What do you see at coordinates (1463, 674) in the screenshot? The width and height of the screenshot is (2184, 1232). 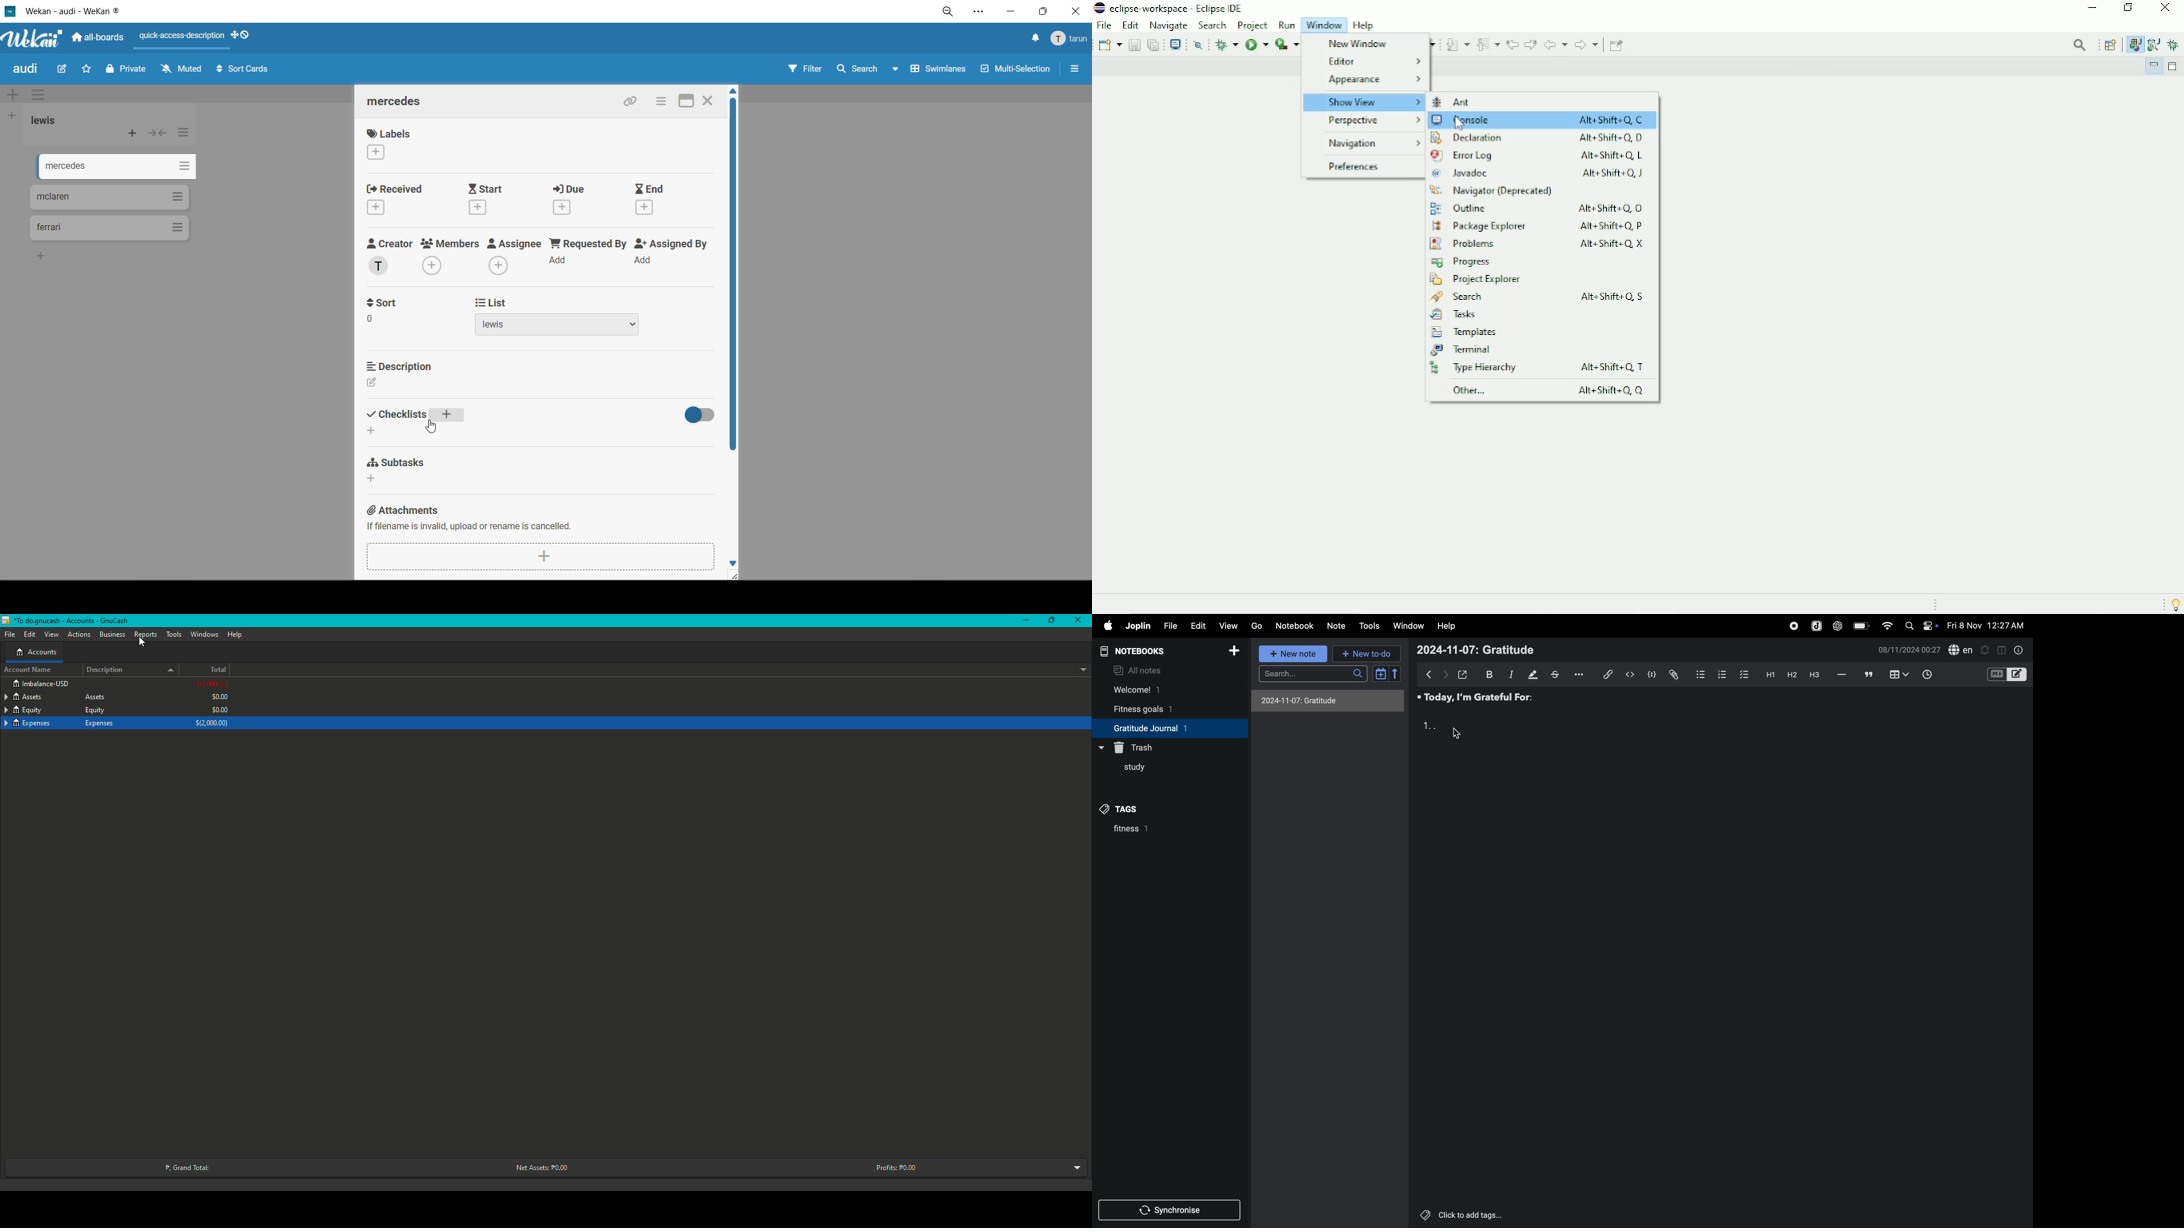 I see `open file` at bounding box center [1463, 674].